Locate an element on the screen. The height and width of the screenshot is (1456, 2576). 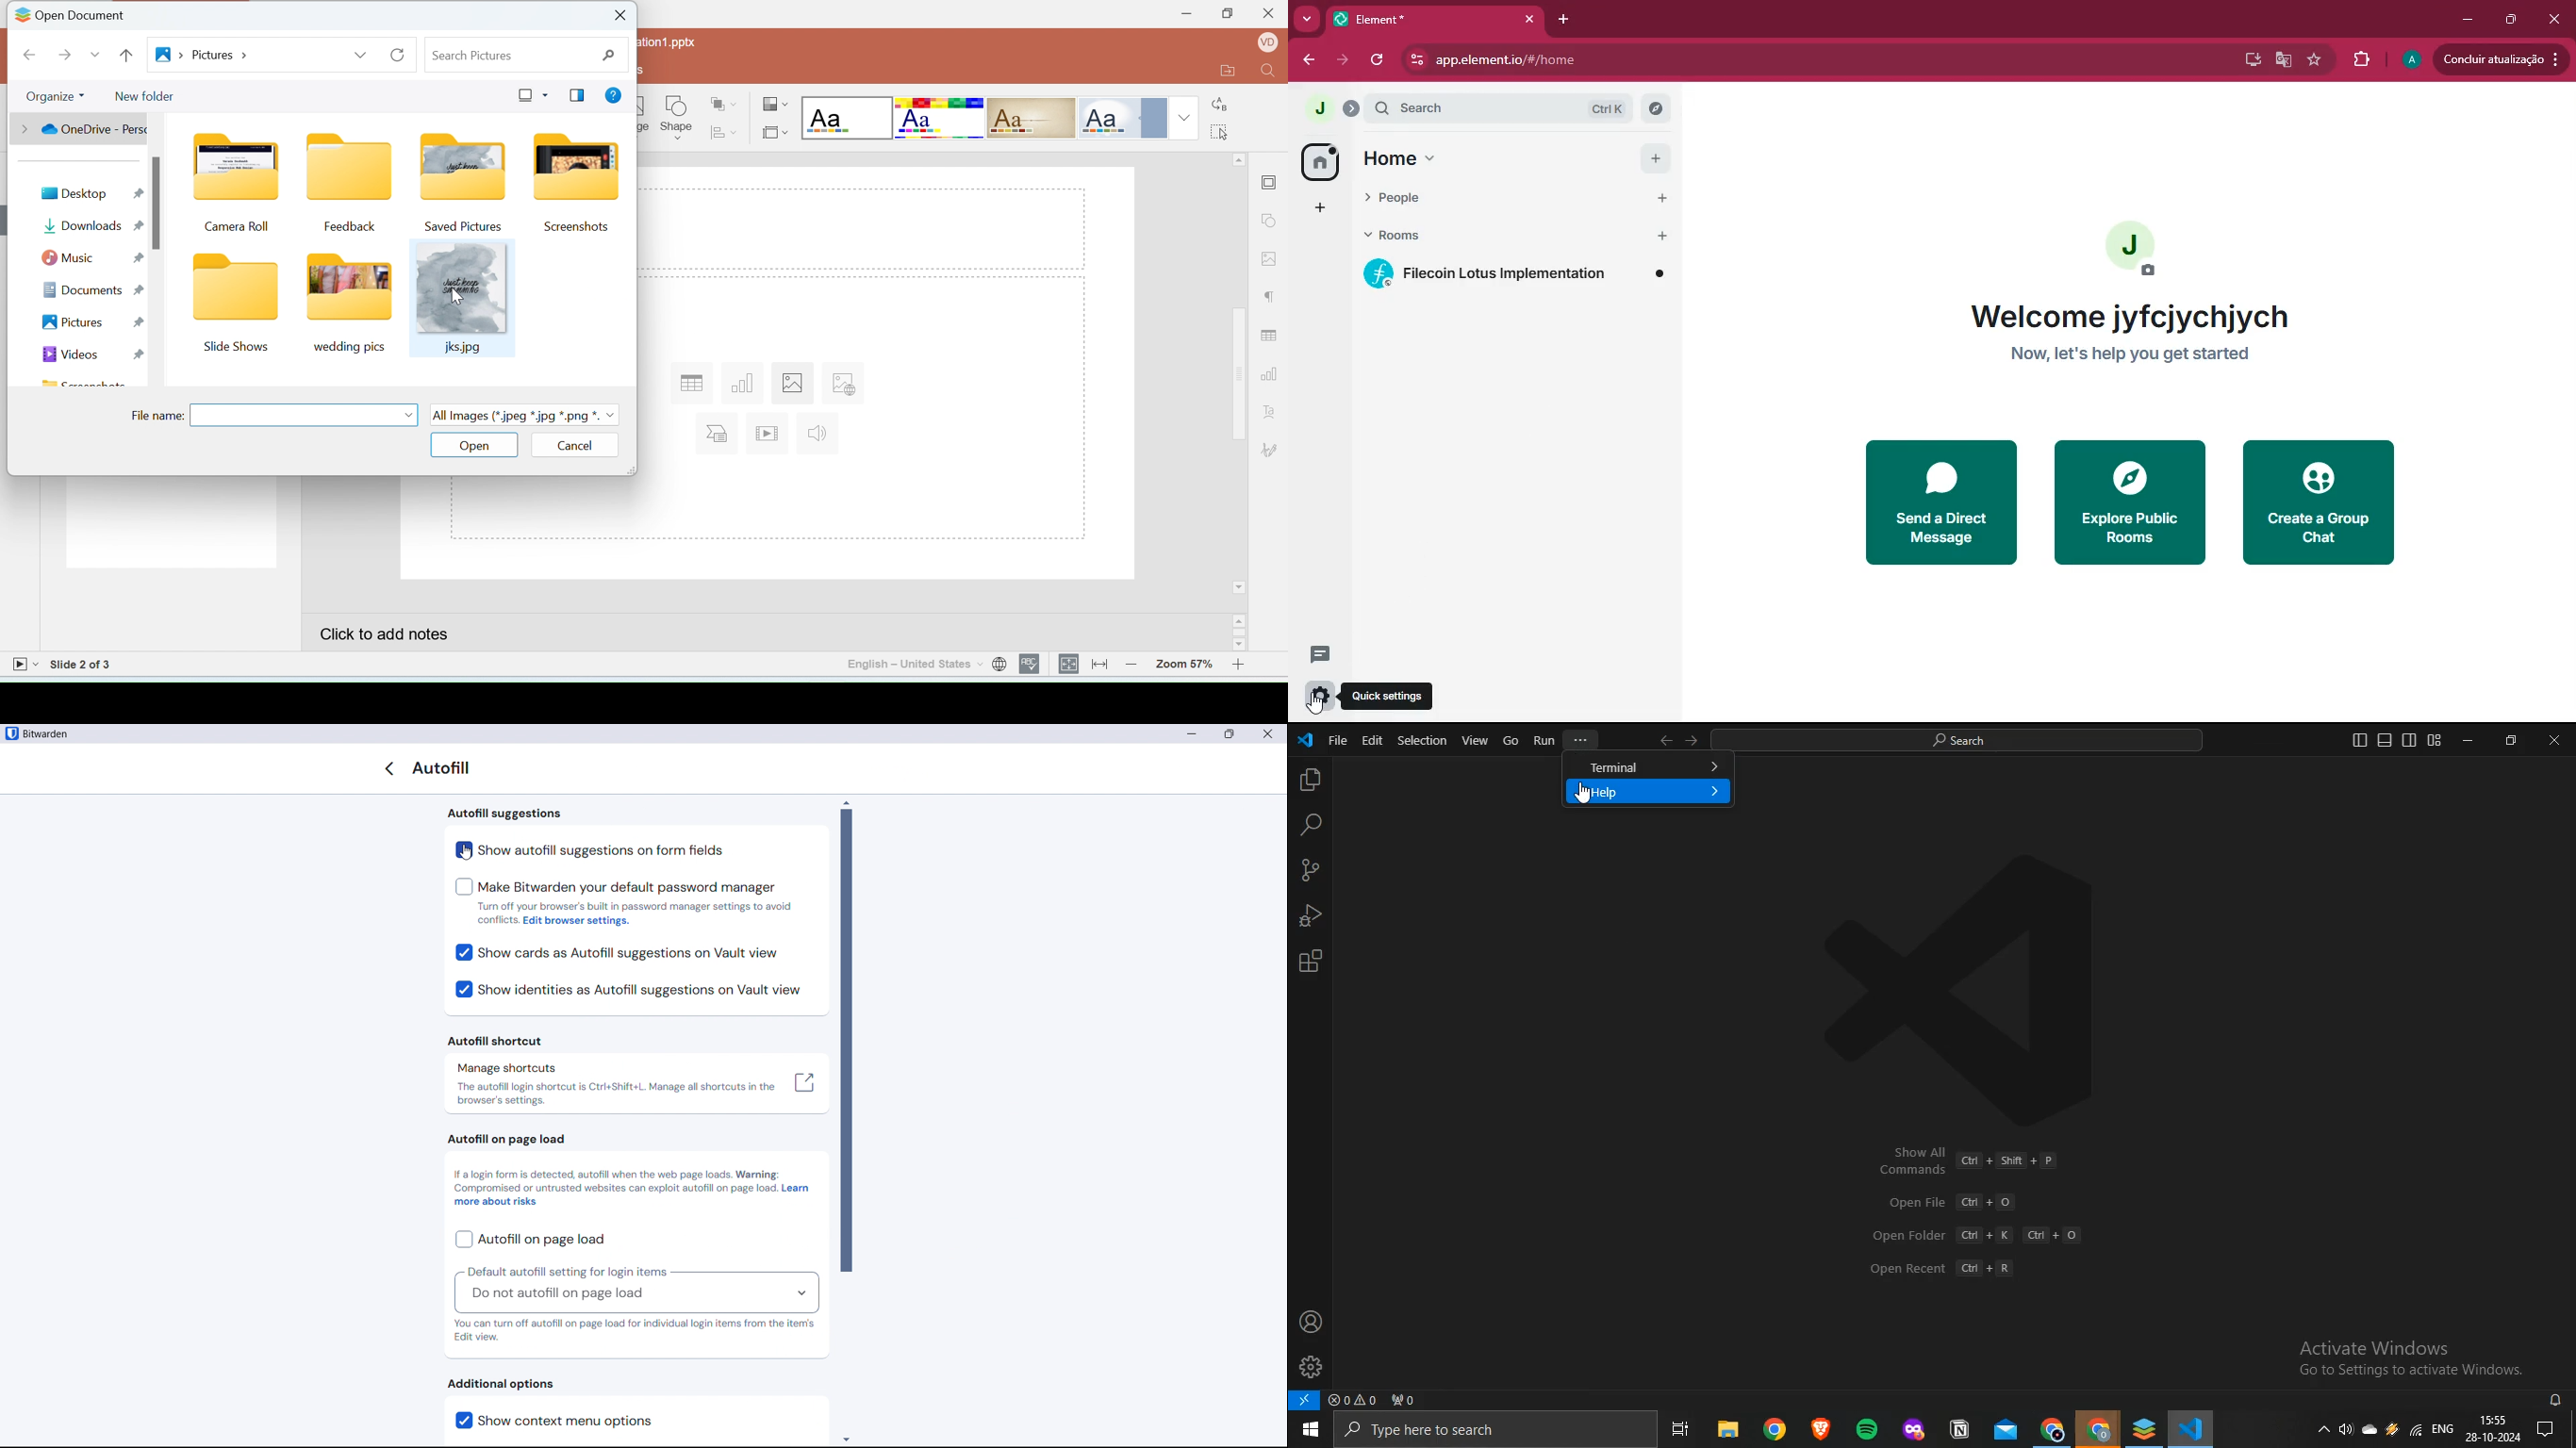
close window is located at coordinates (621, 16).